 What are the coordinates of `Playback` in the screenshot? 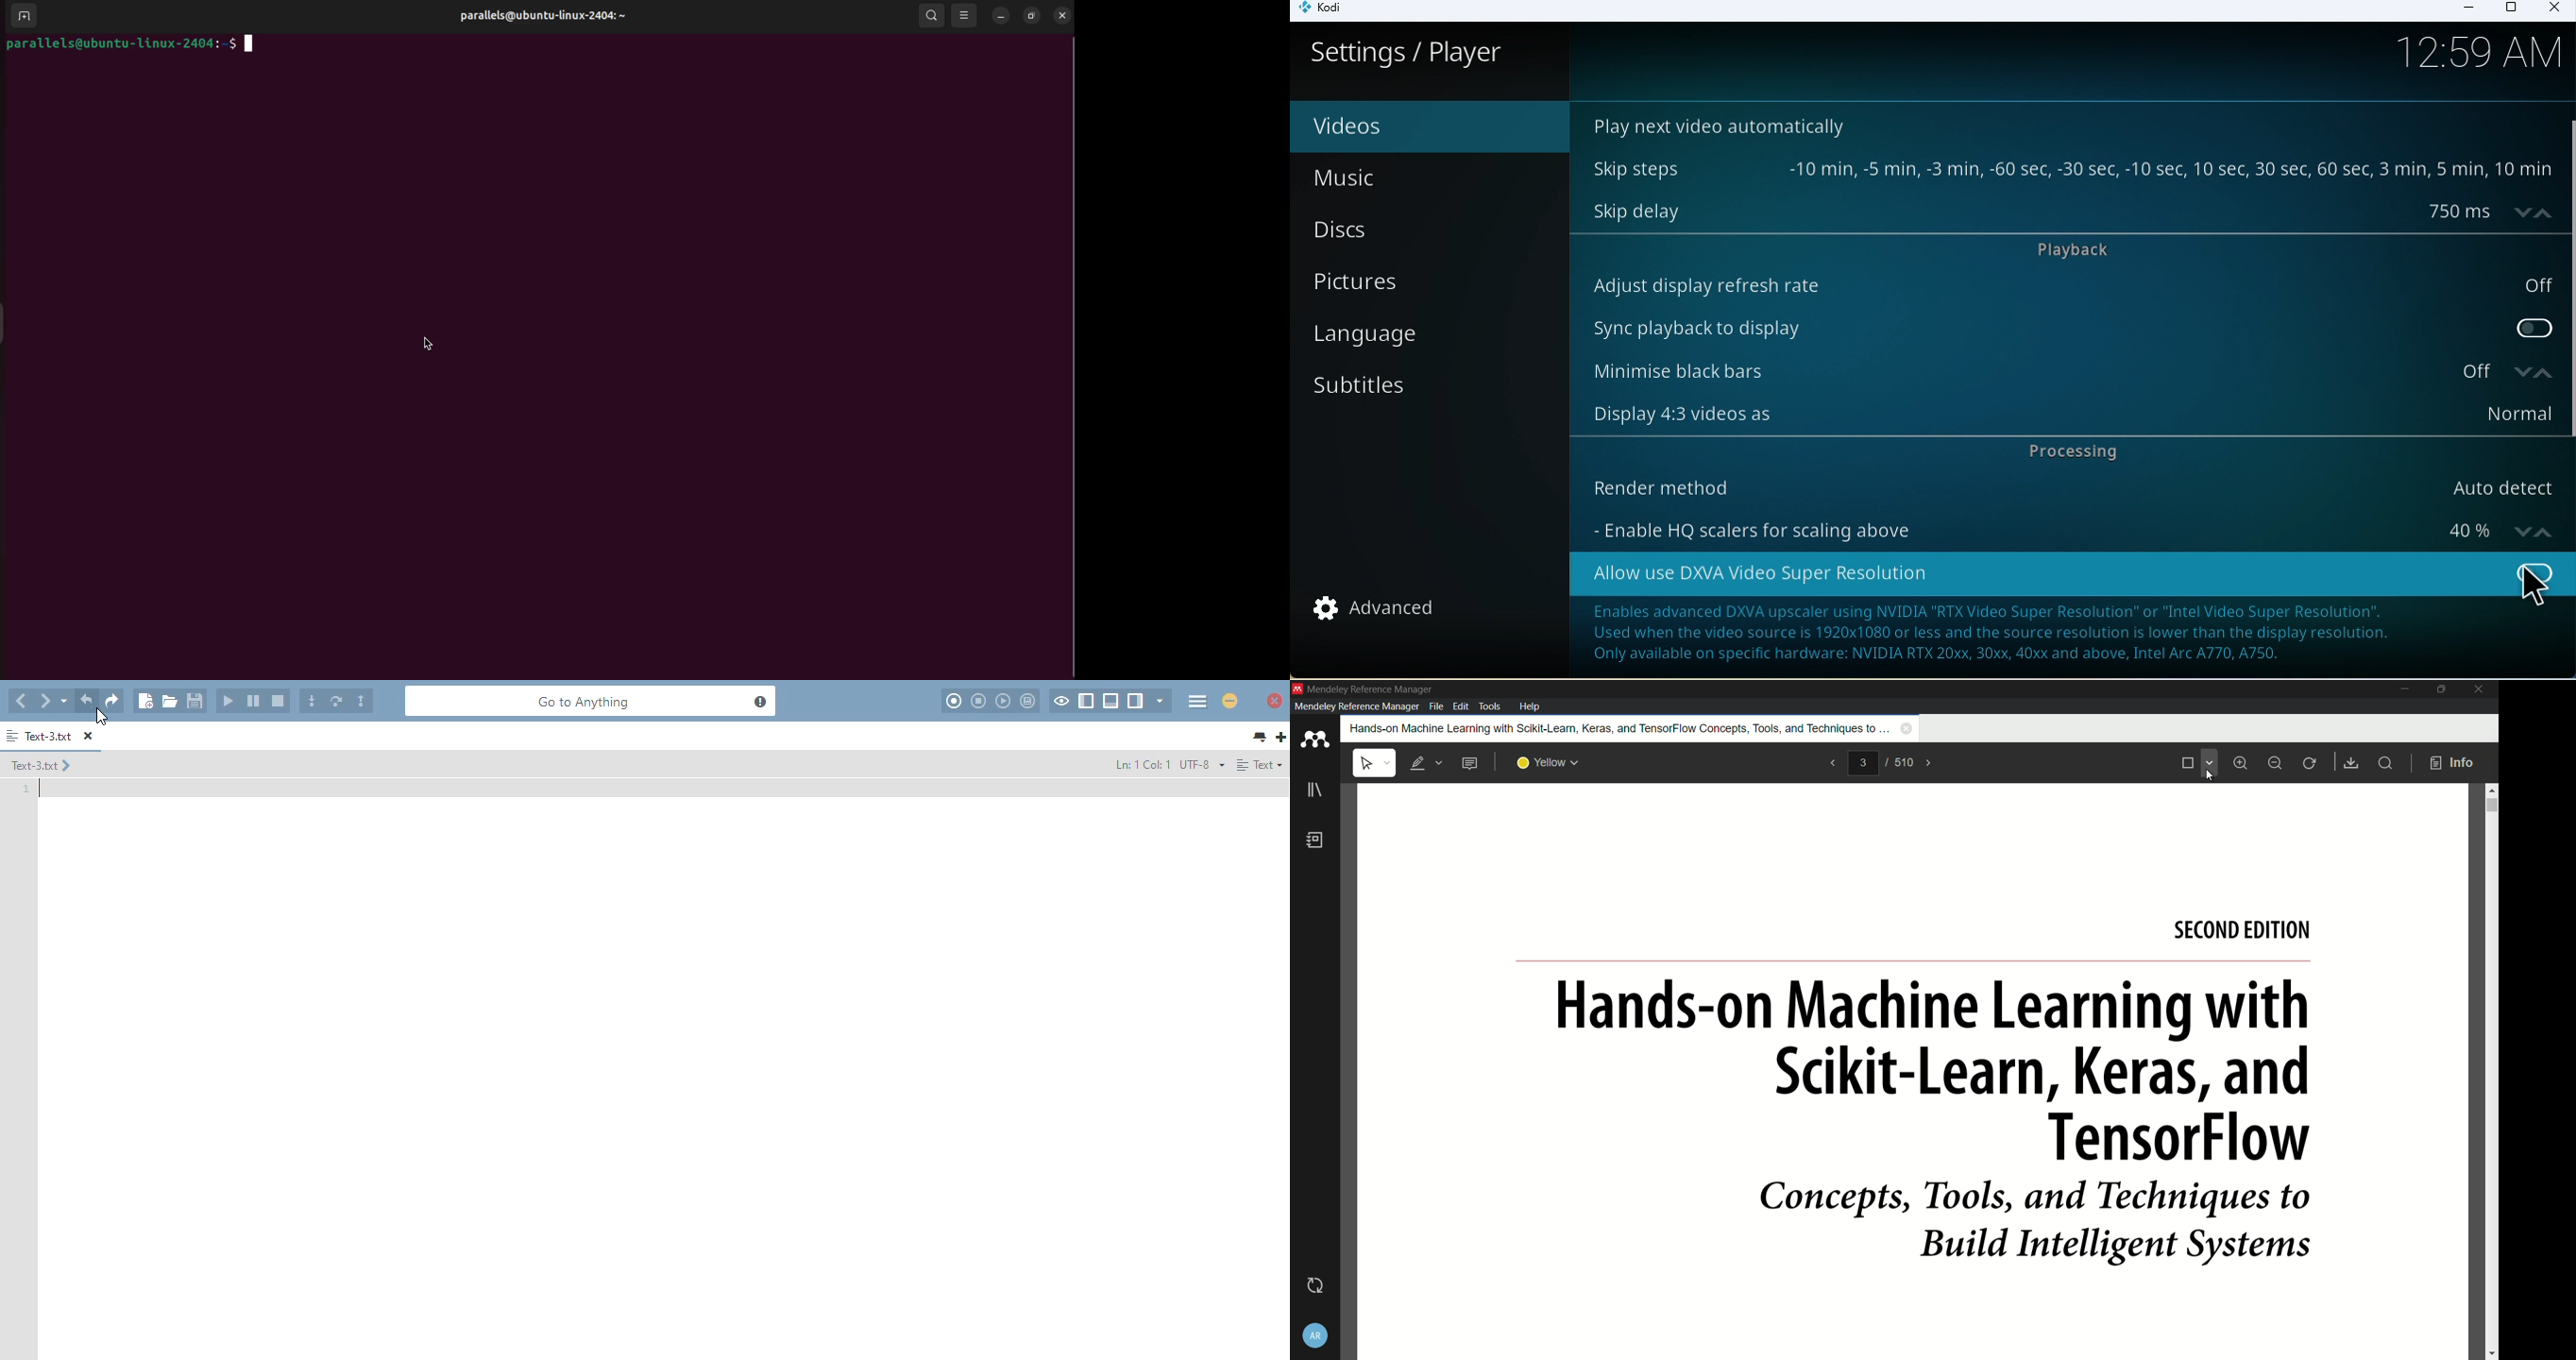 It's located at (2086, 252).